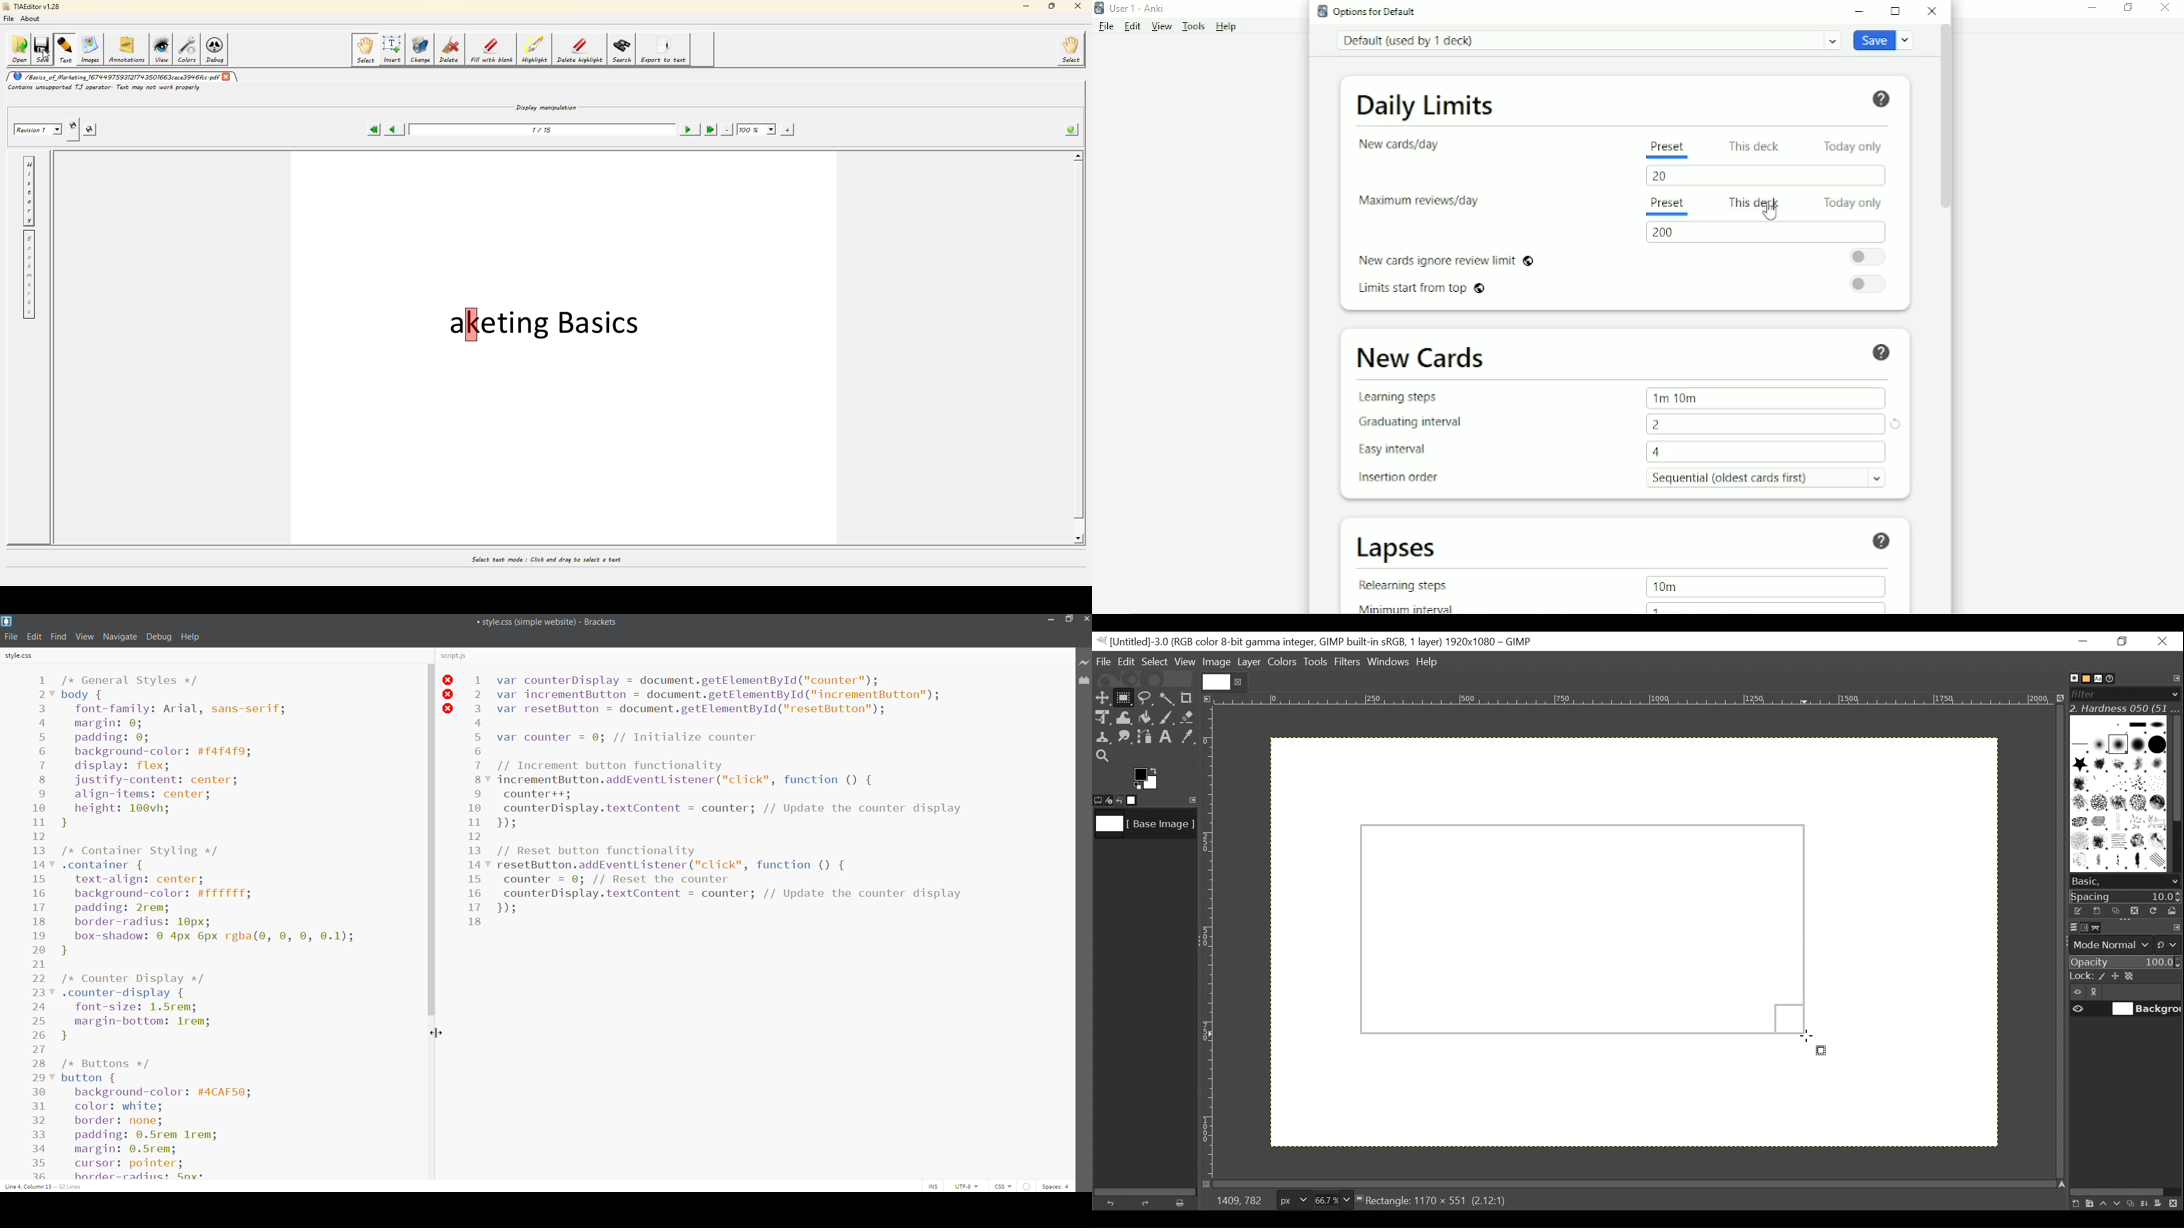 This screenshot has width=2184, height=1232. Describe the element at coordinates (1822, 1053) in the screenshot. I see `rectangle select` at that location.